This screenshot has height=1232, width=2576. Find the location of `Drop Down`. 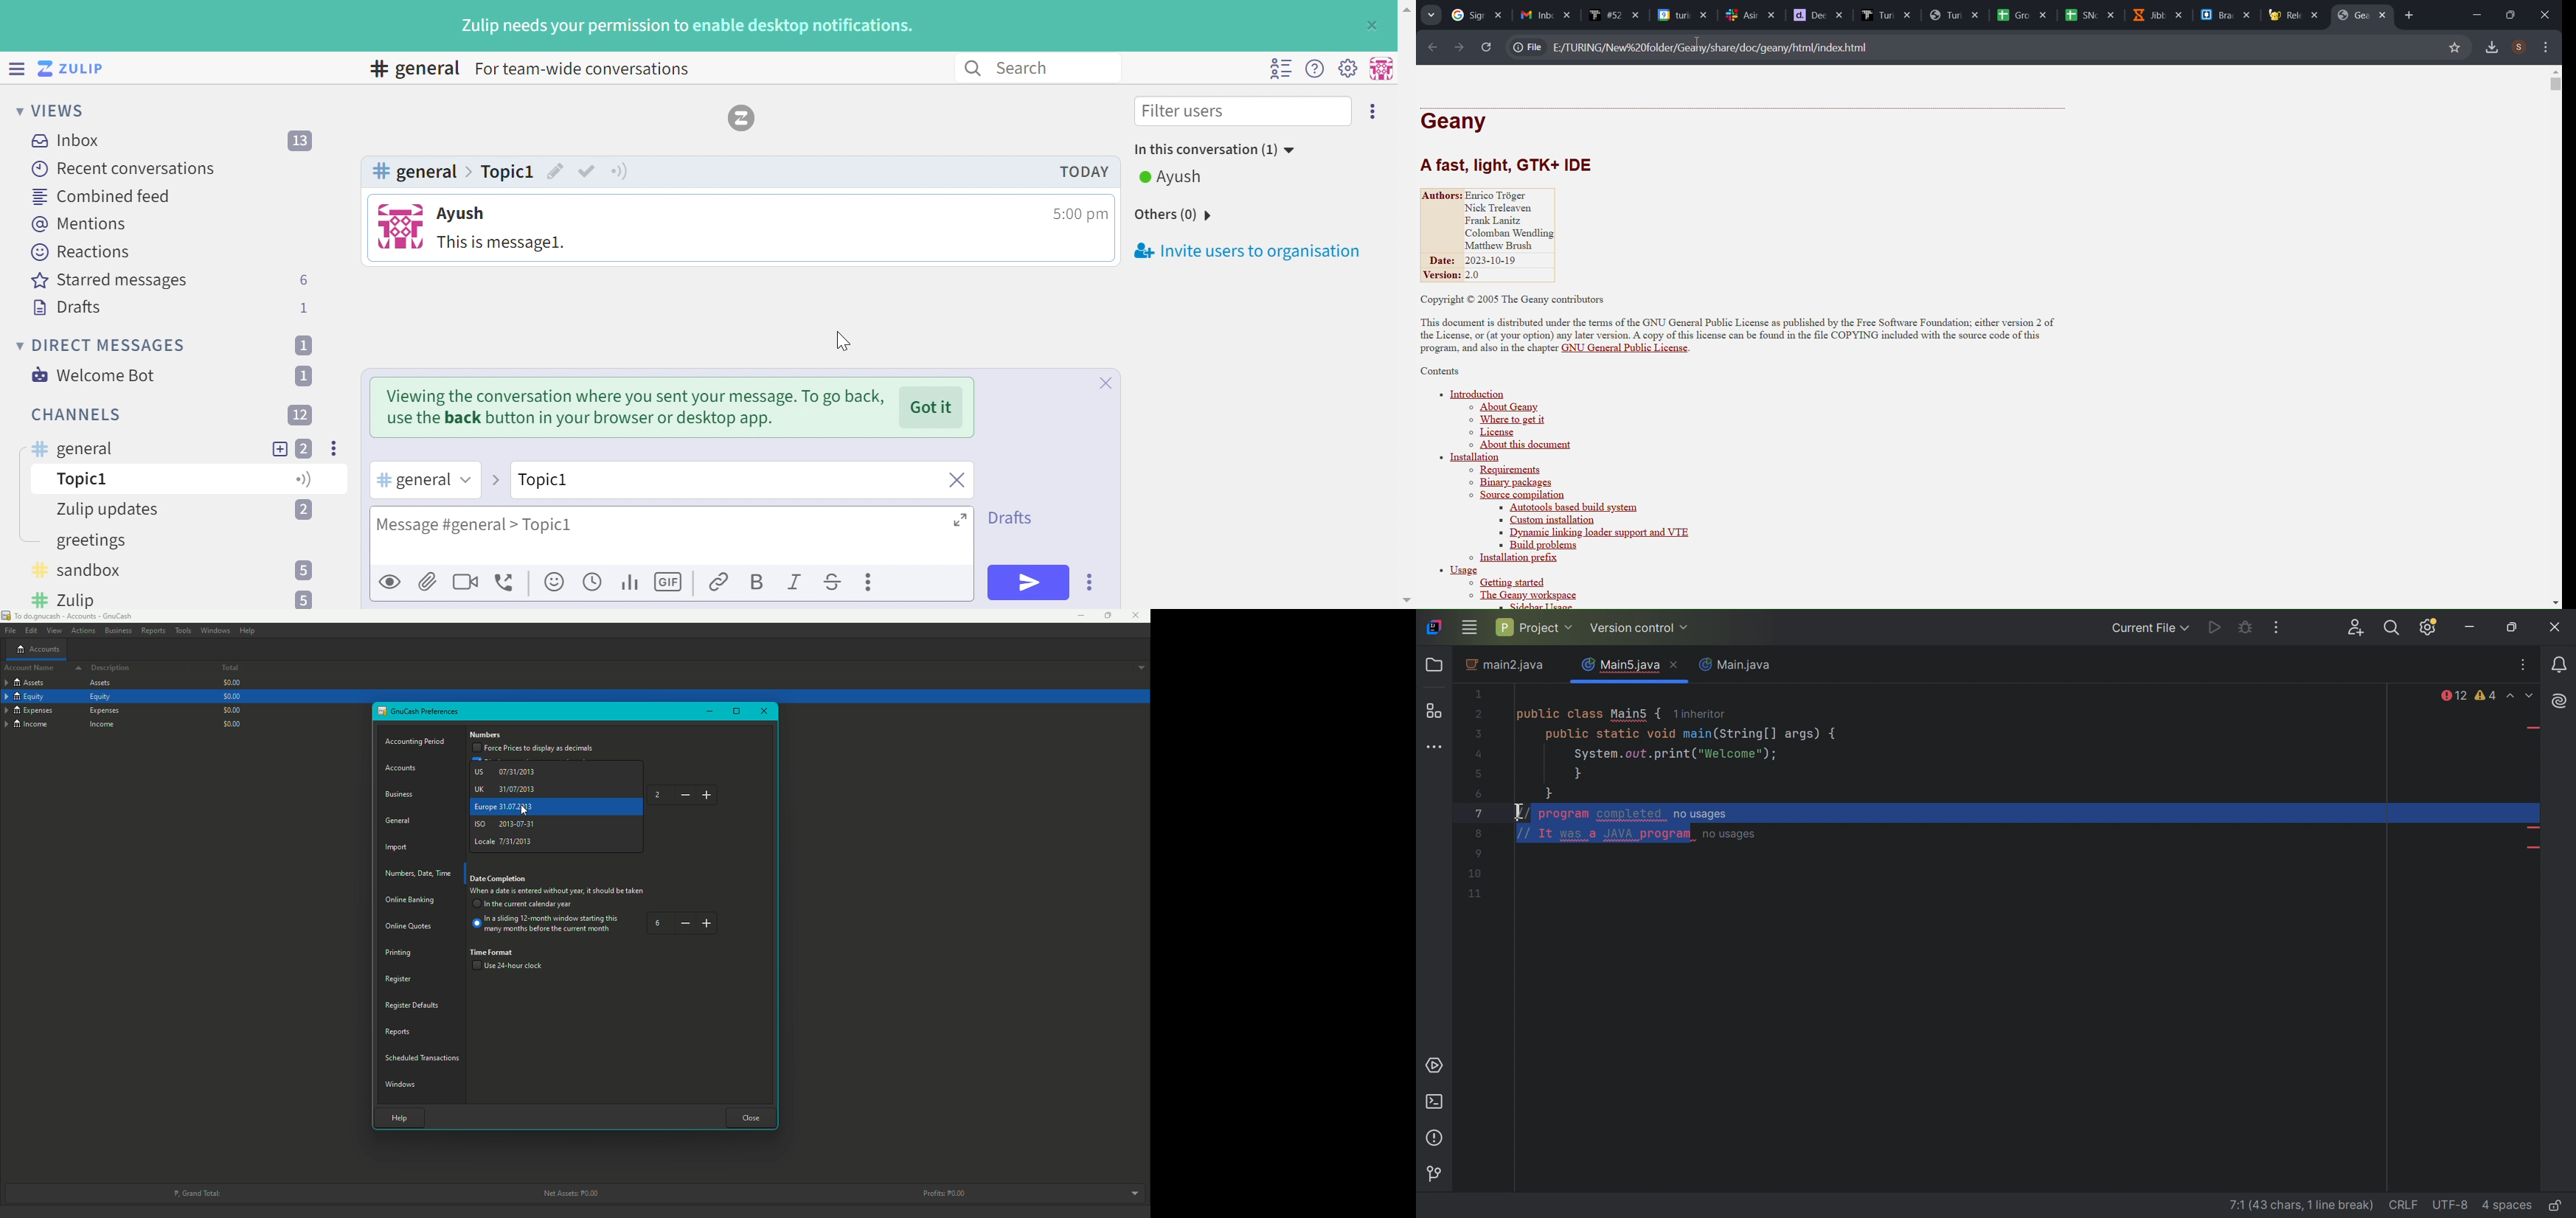

Drop Down is located at coordinates (15, 110).